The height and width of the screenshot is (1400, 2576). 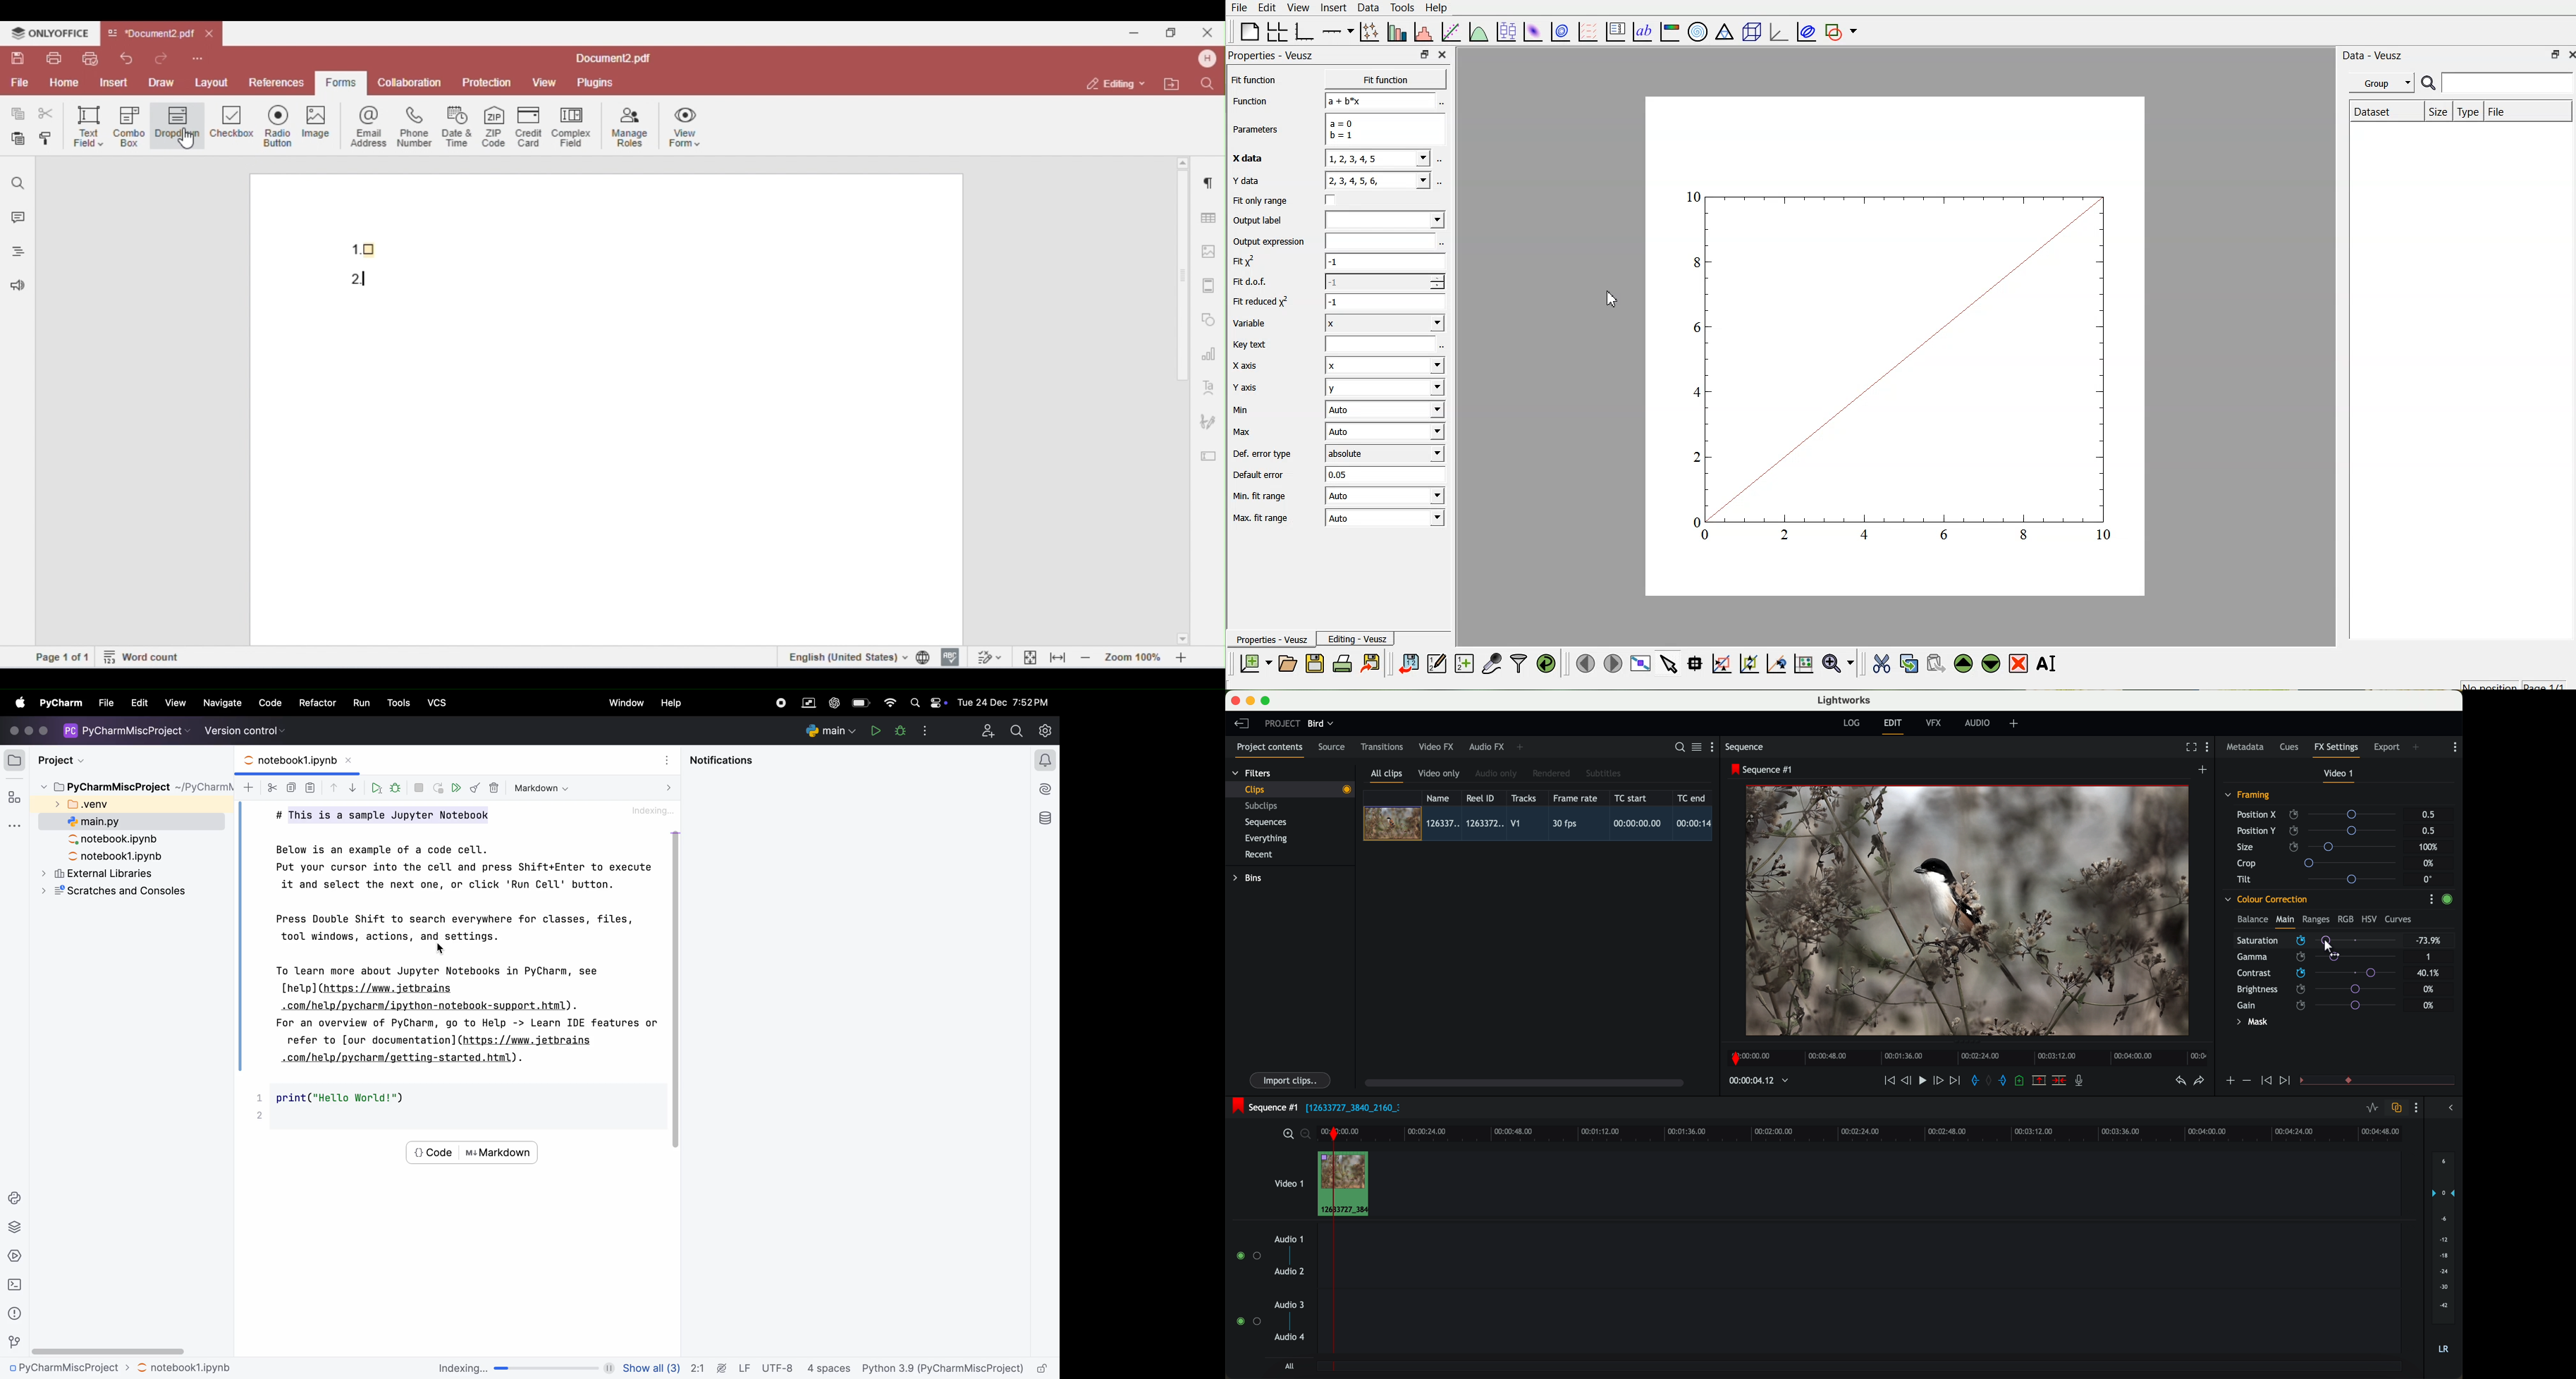 I want to click on name, so click(x=1441, y=798).